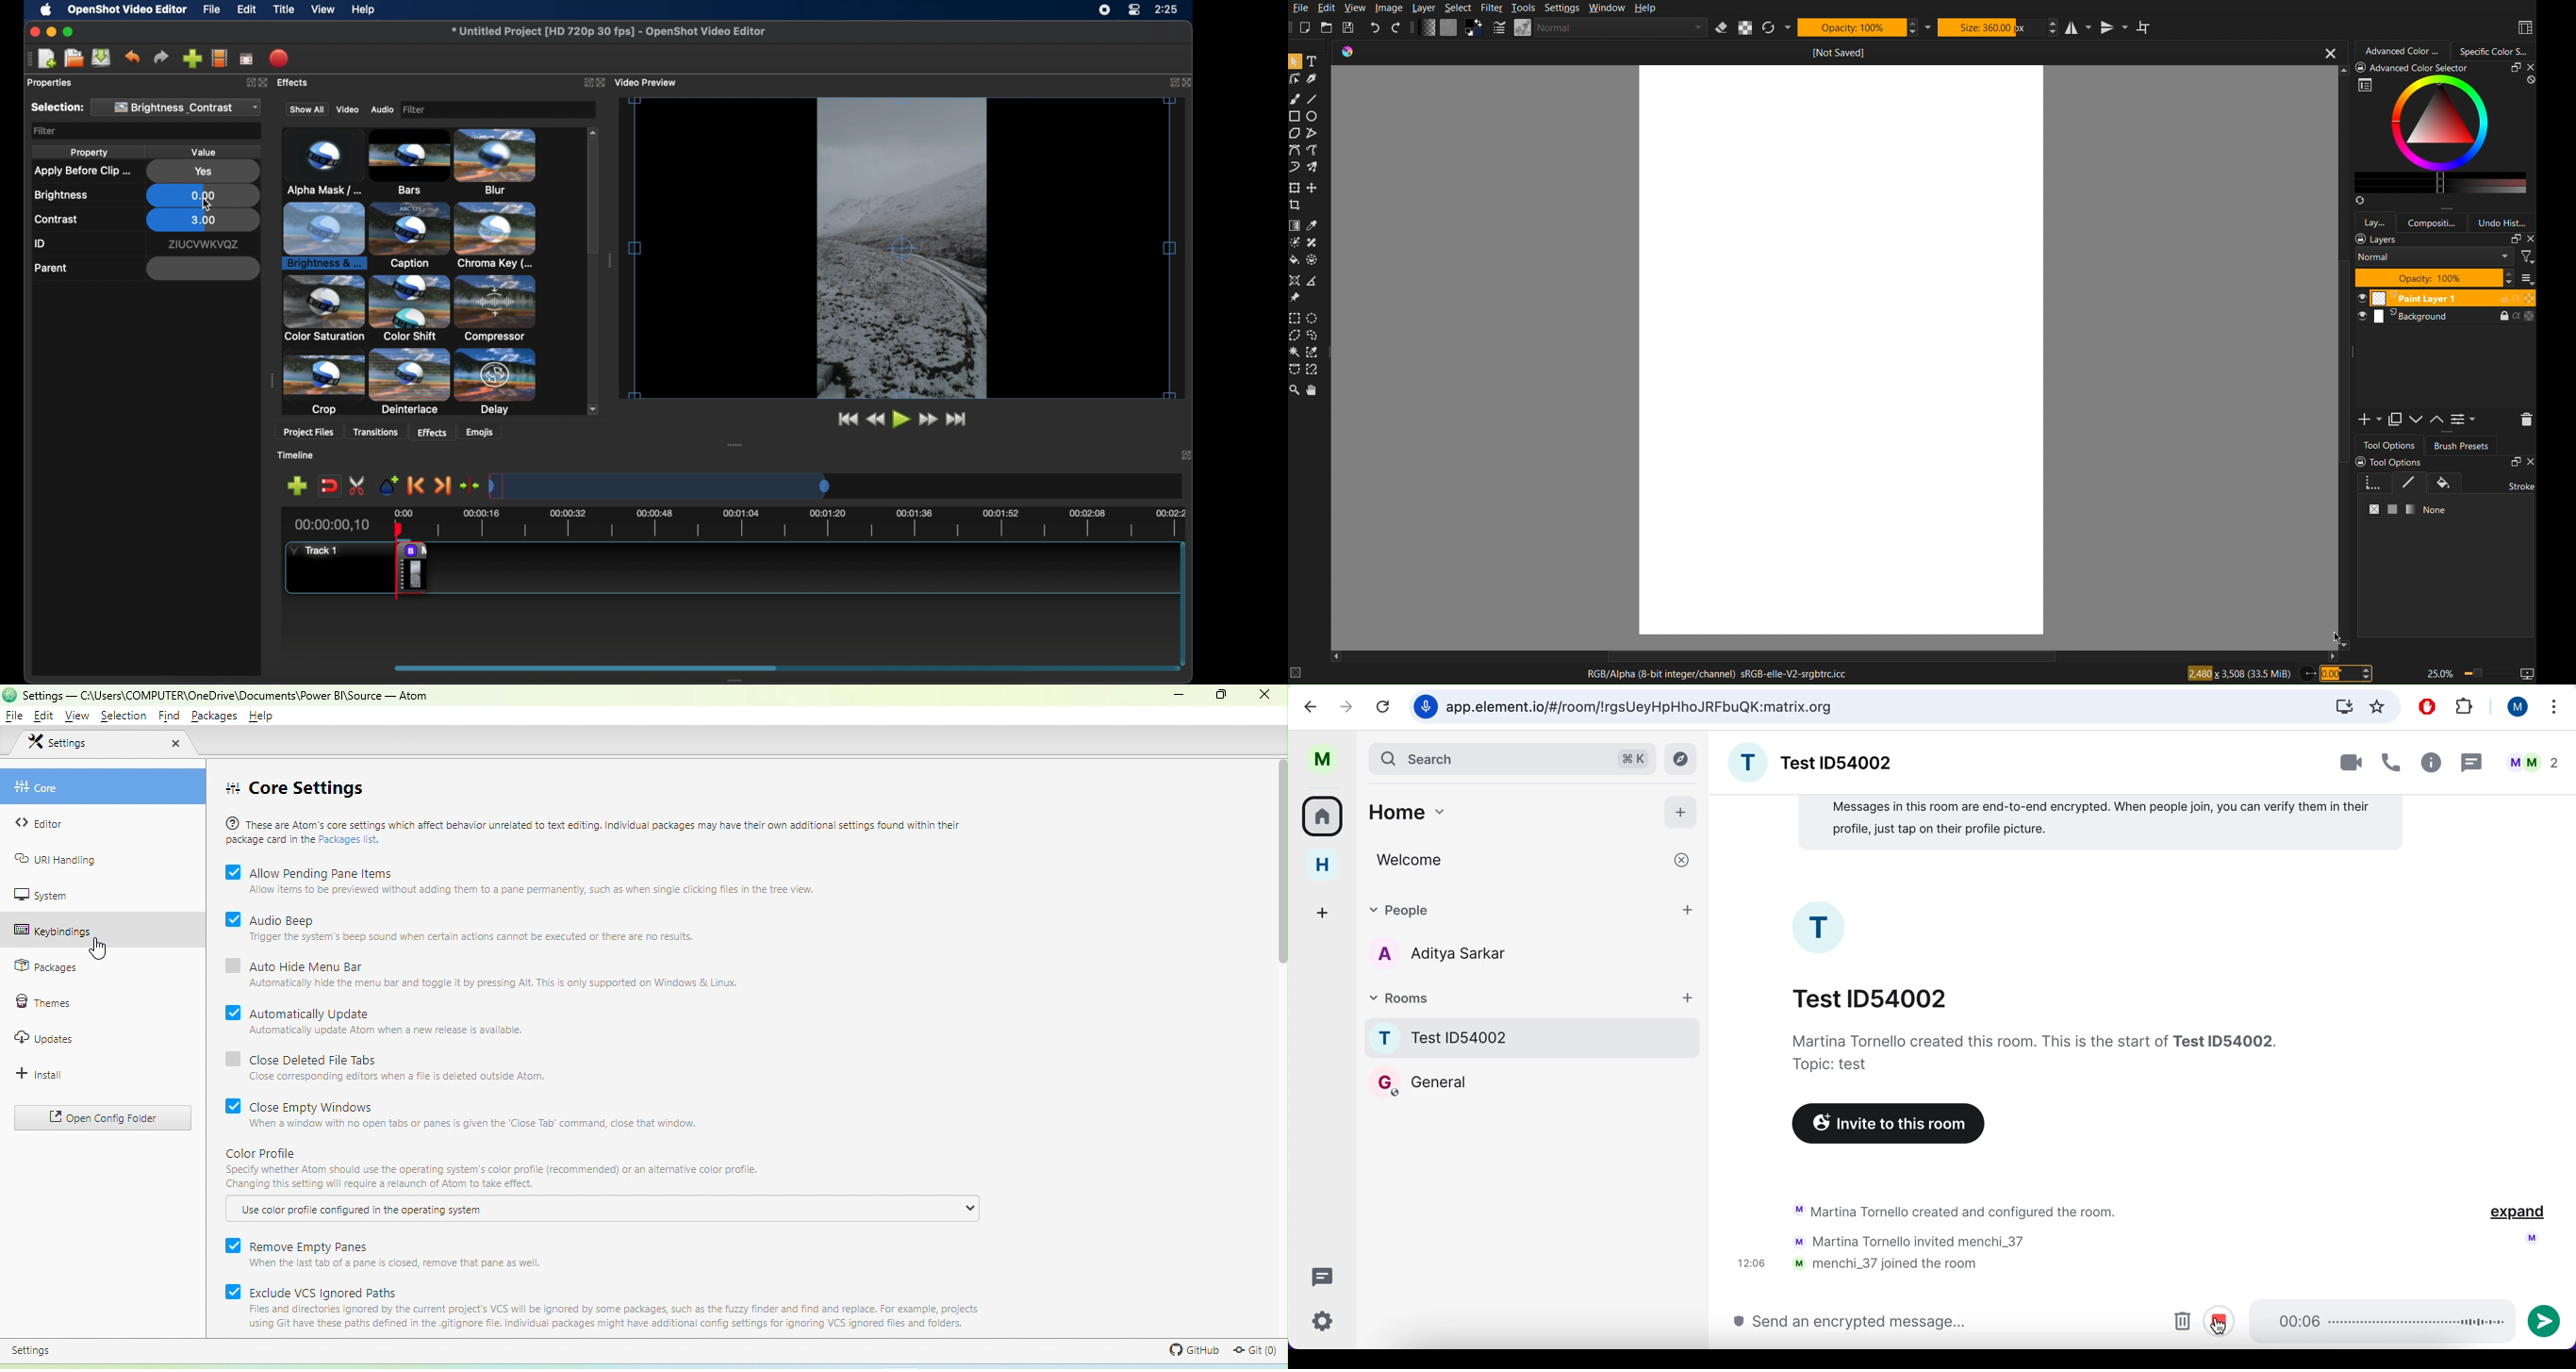 This screenshot has height=1372, width=2576. I want to click on brightness and contrast highlighted, so click(500, 164).